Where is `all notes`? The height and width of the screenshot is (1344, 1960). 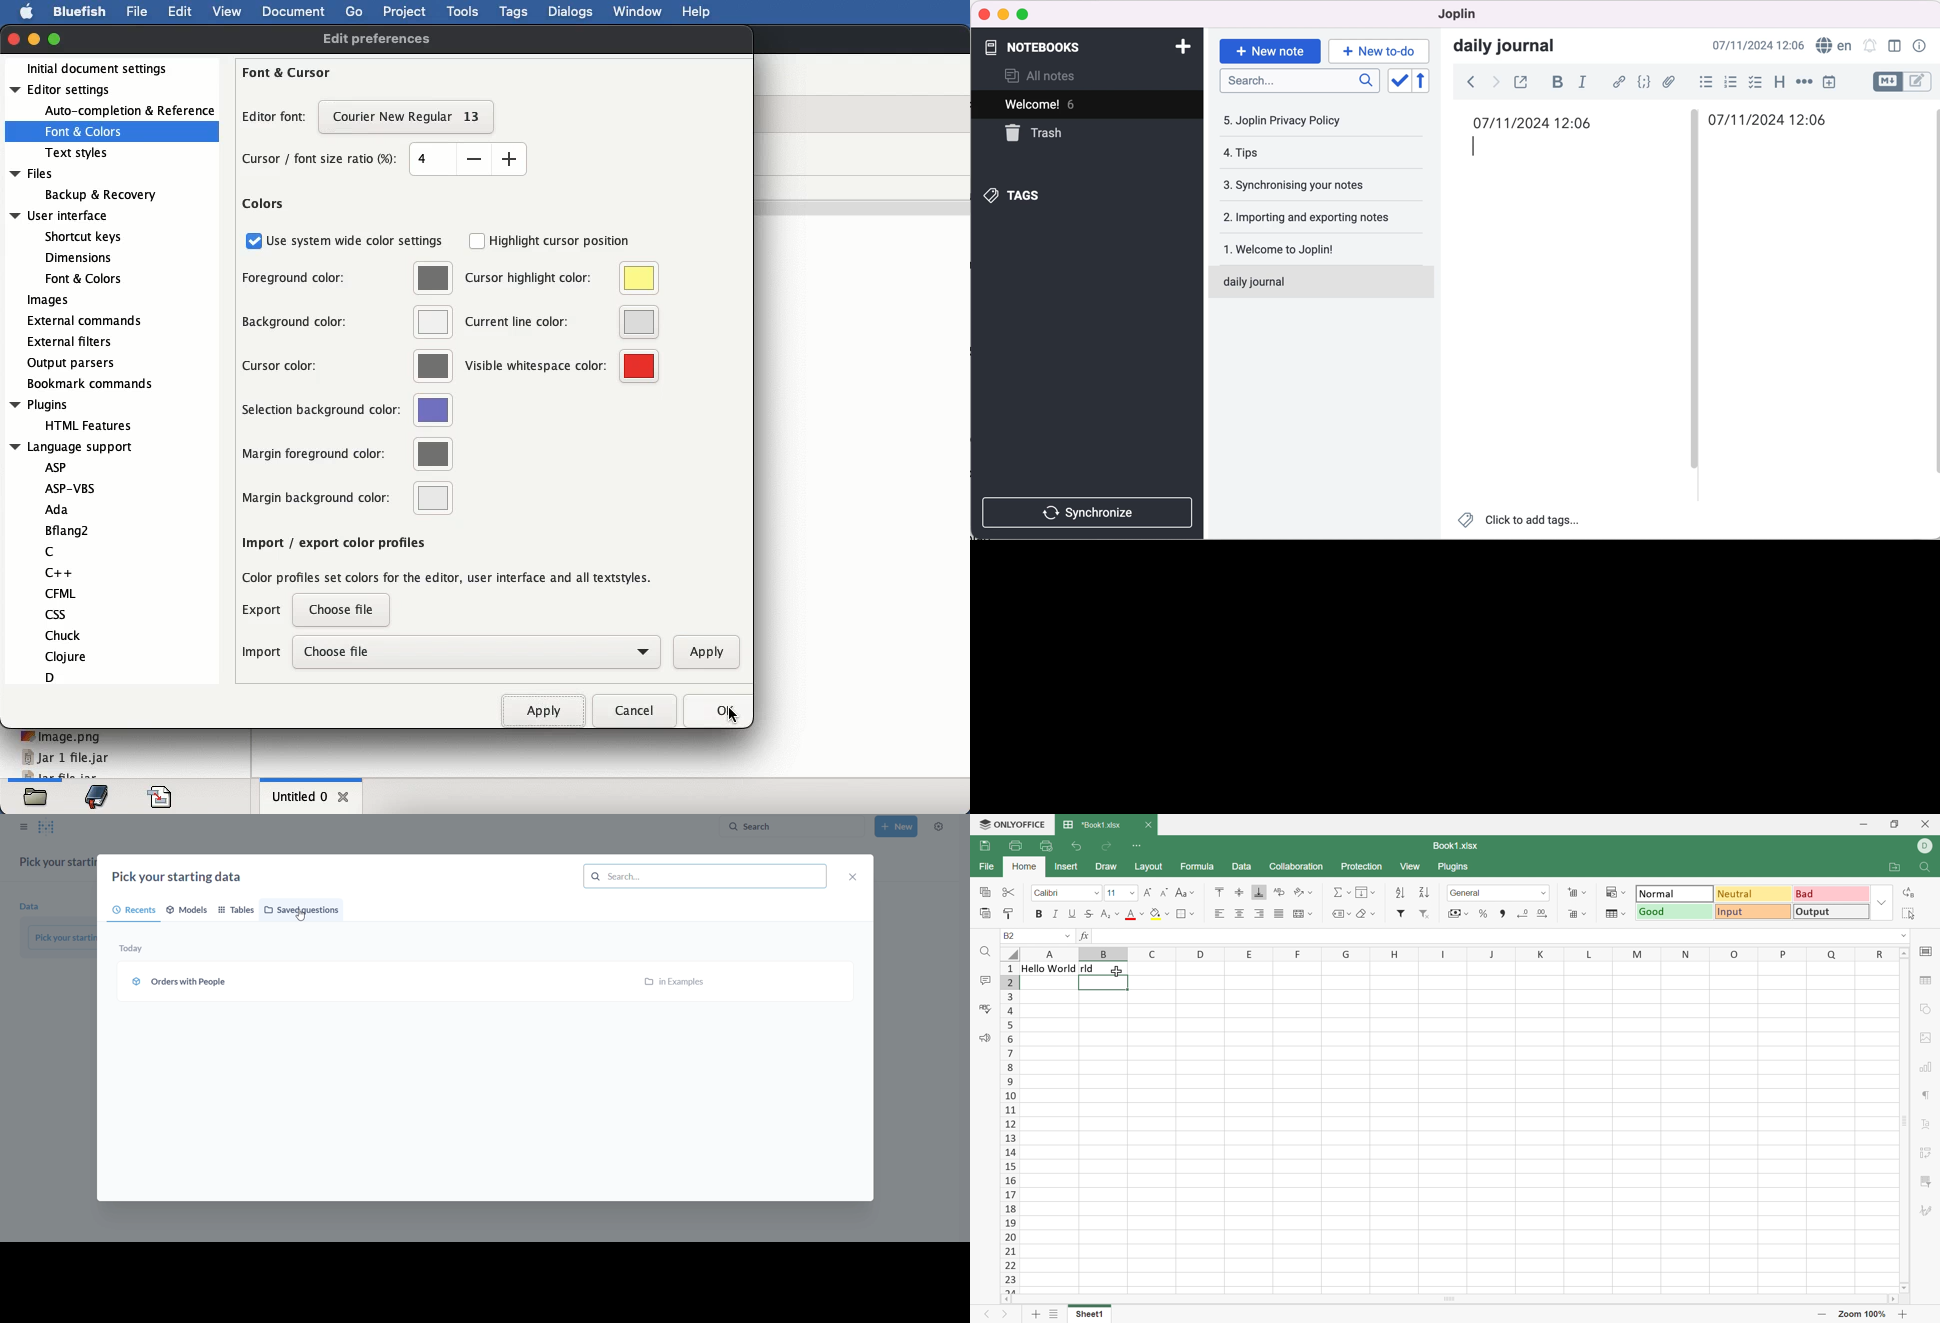 all notes is located at coordinates (1048, 77).